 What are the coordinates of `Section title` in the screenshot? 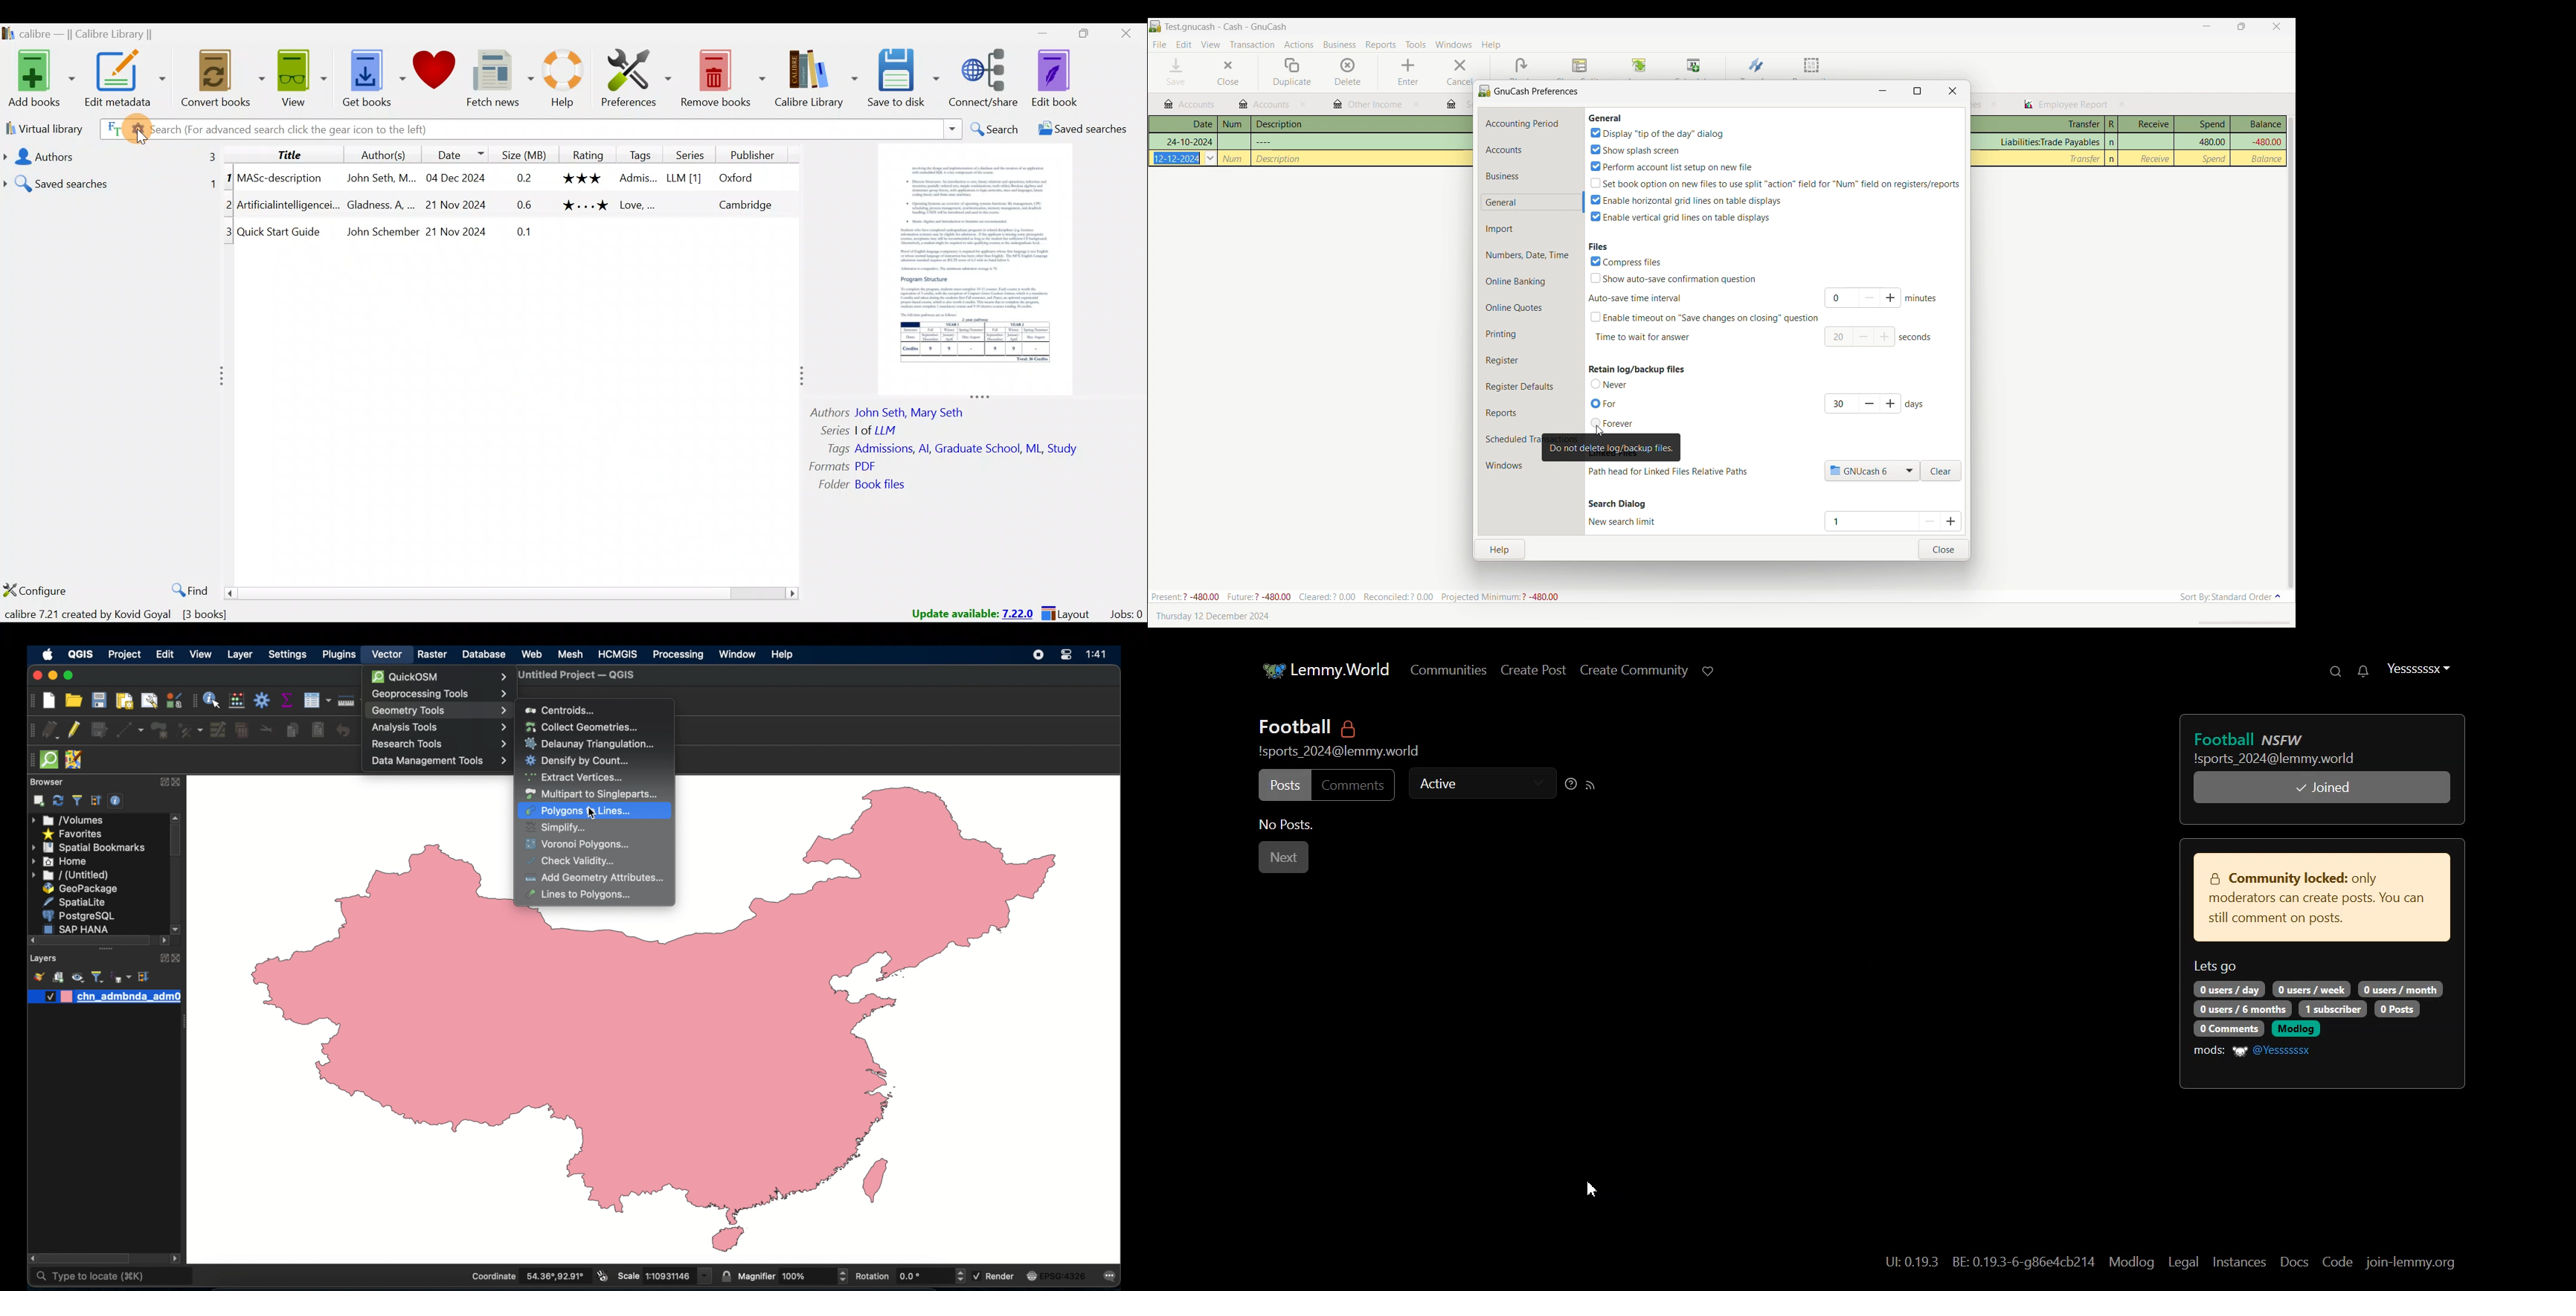 It's located at (1598, 246).